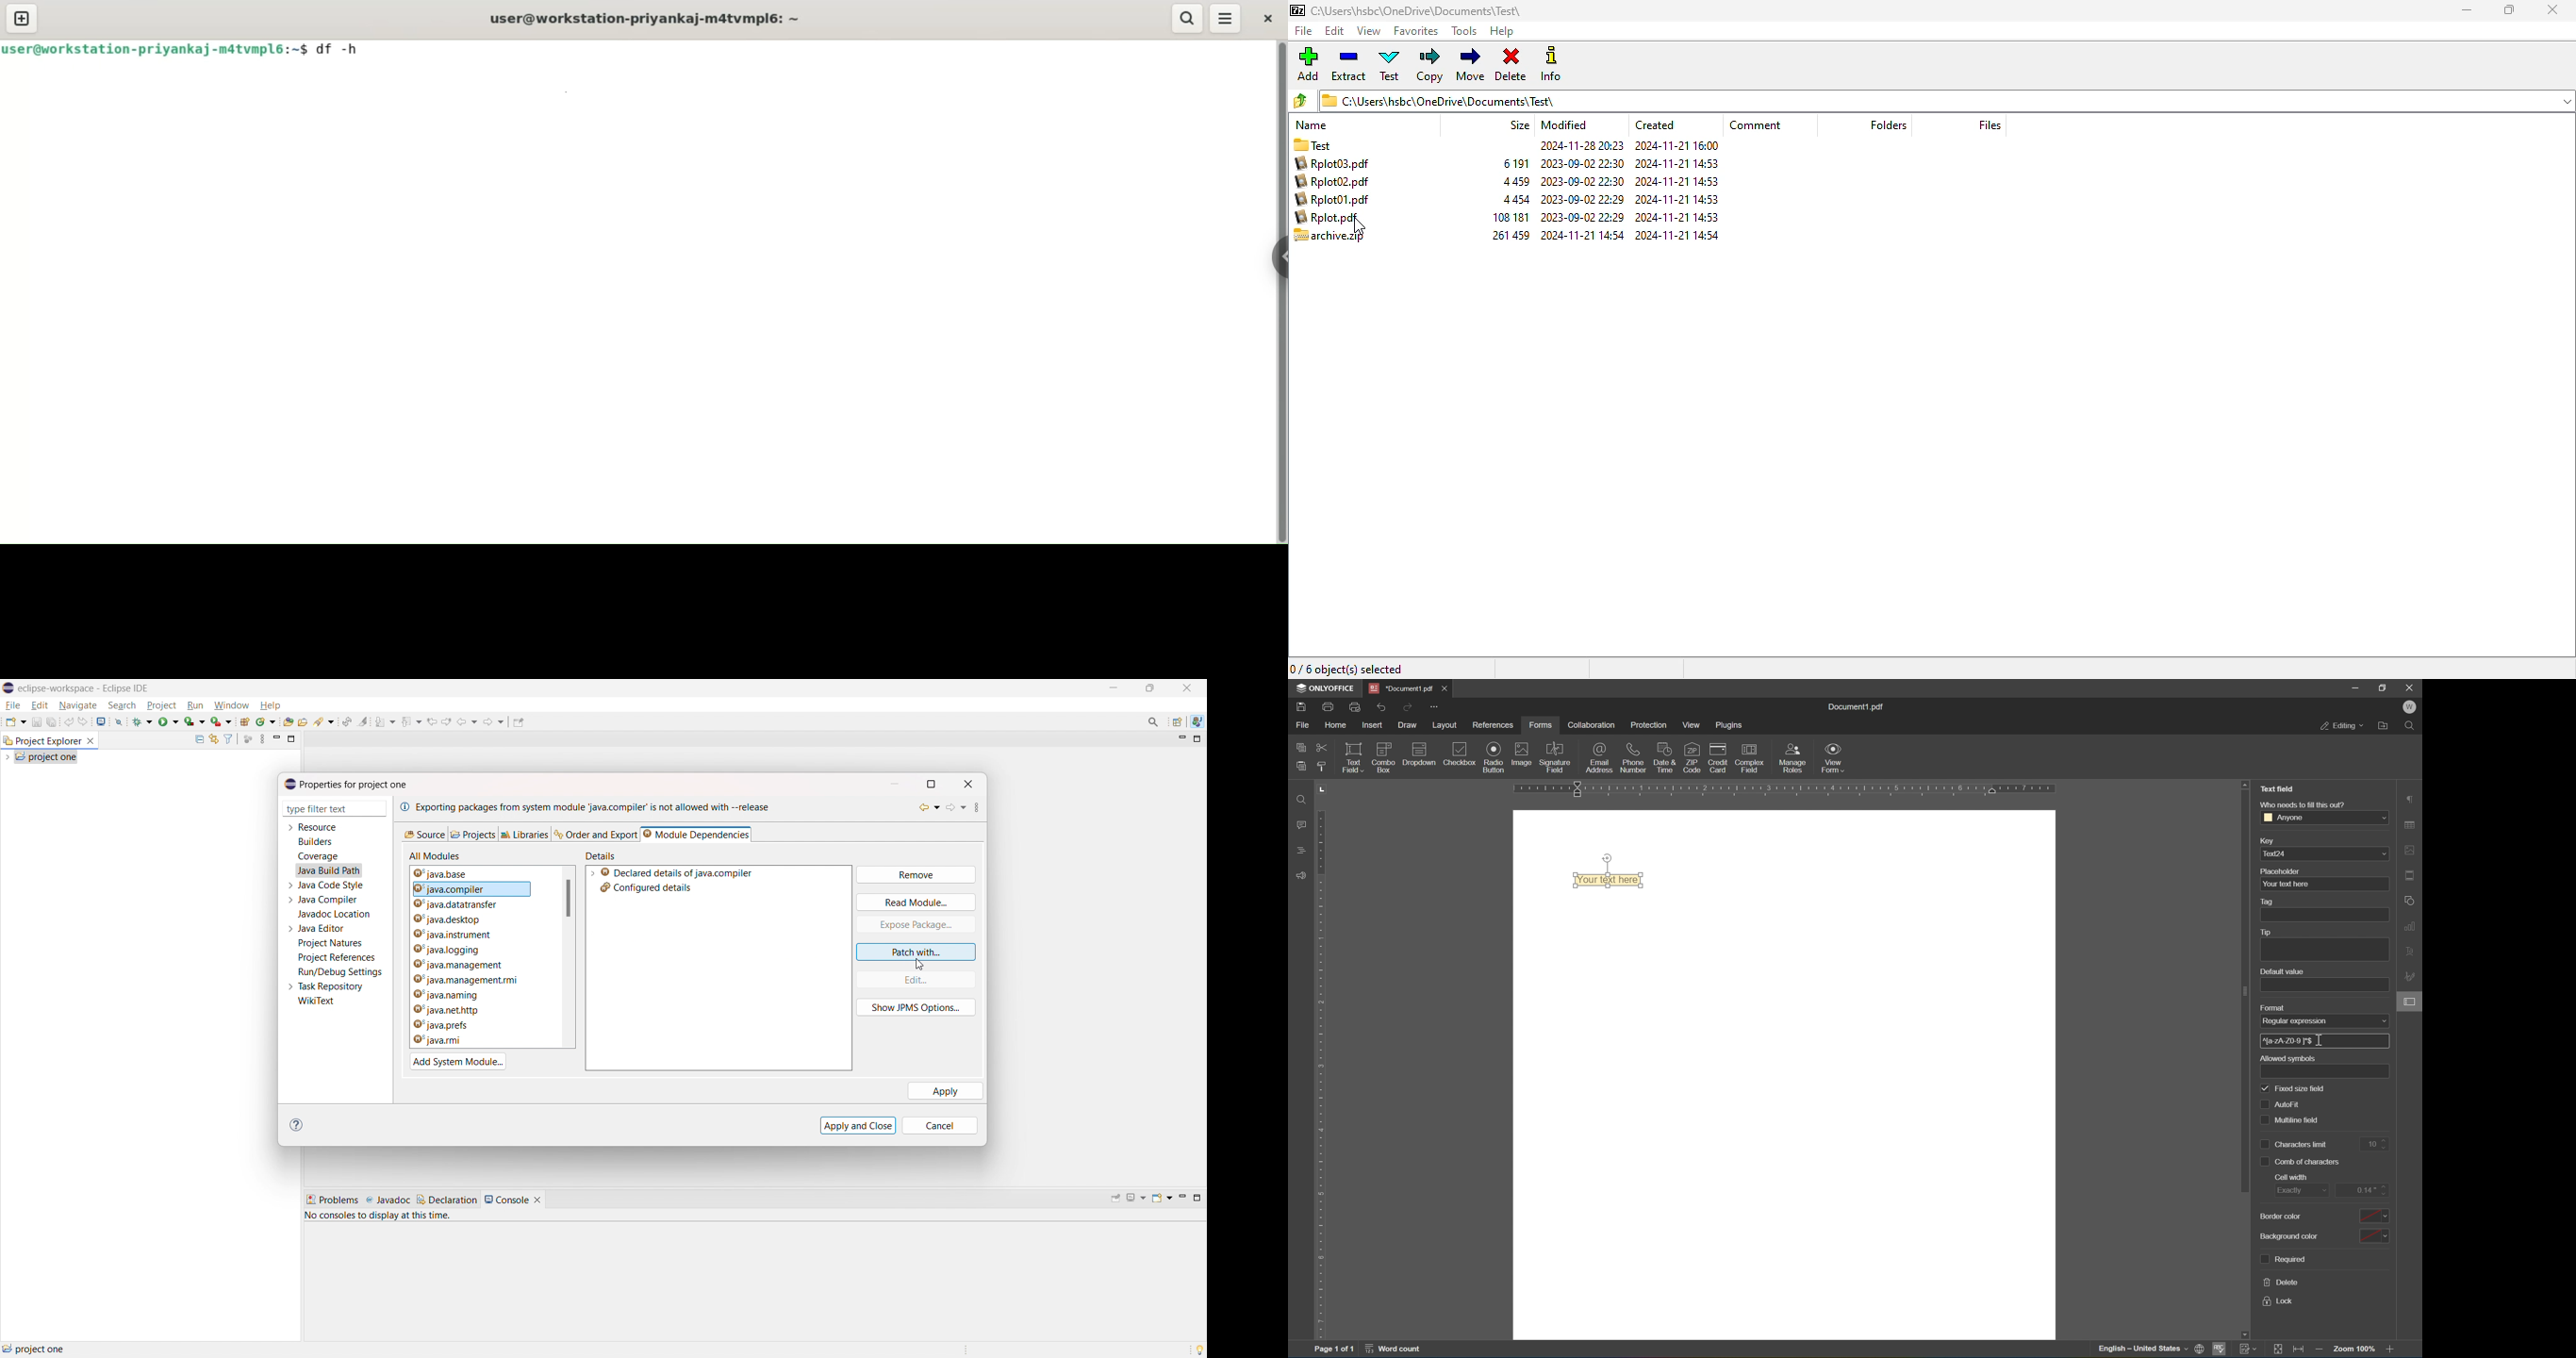 The height and width of the screenshot is (1372, 2576). I want to click on open task, so click(303, 721).